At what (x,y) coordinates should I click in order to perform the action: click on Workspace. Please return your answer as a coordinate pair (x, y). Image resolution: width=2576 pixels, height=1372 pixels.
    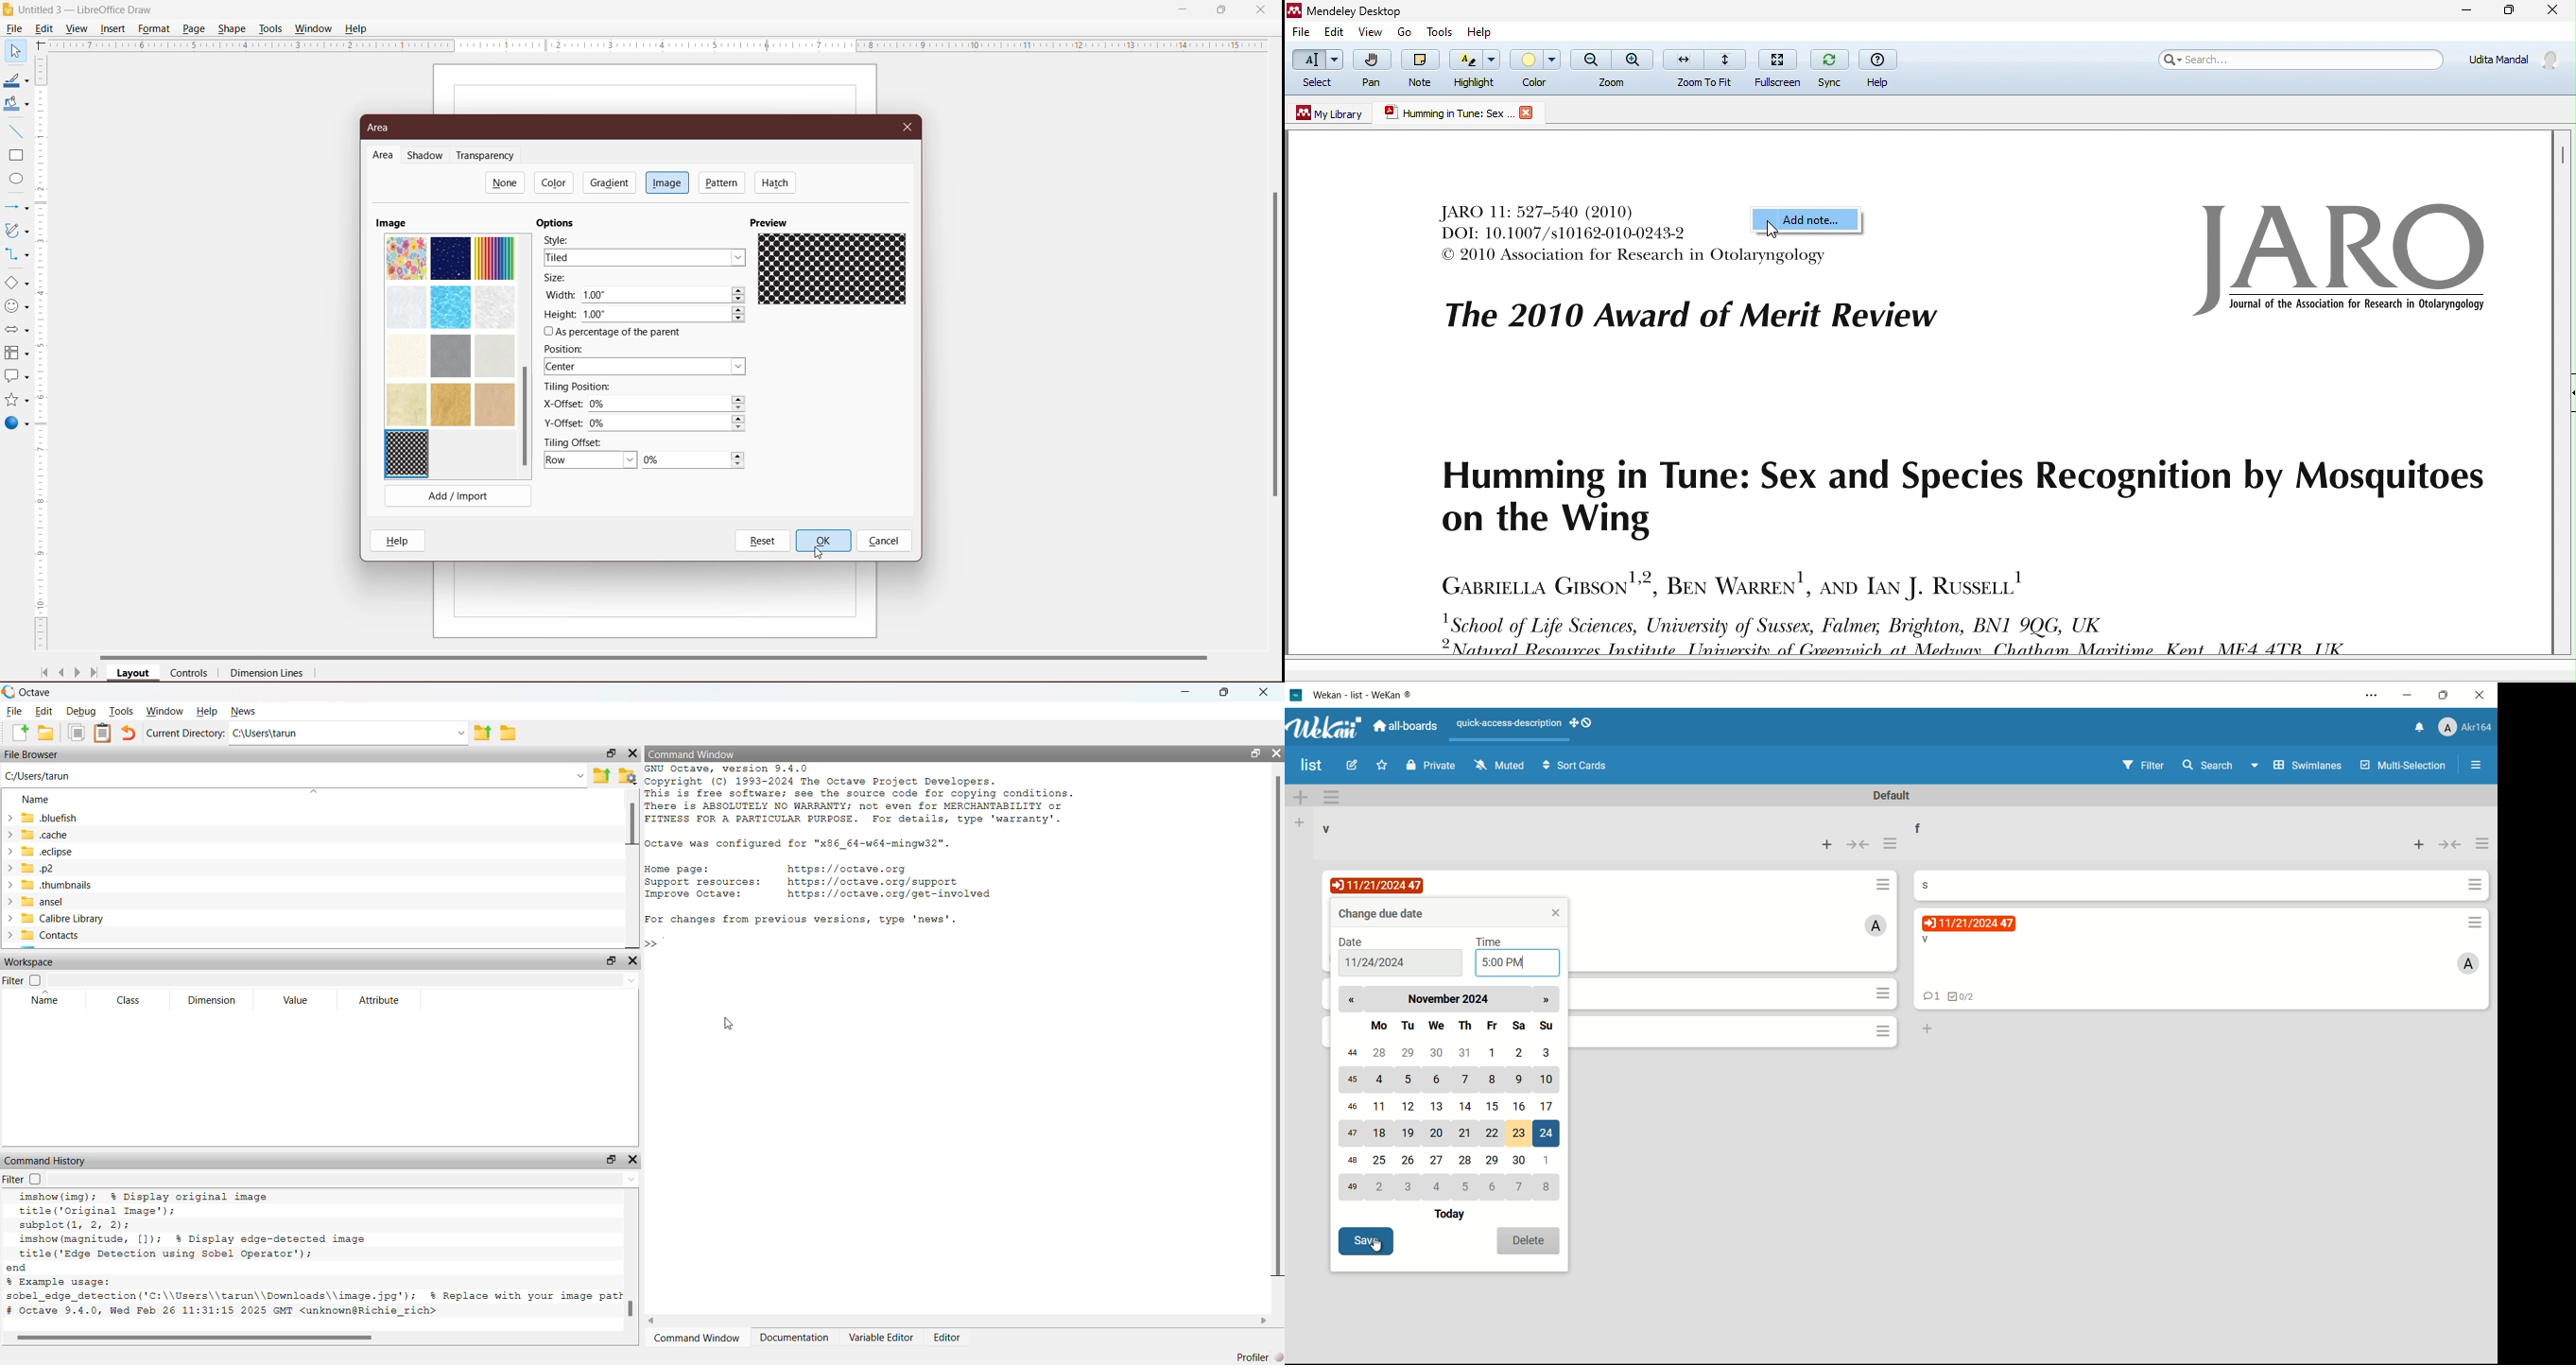
    Looking at the image, I should click on (30, 961).